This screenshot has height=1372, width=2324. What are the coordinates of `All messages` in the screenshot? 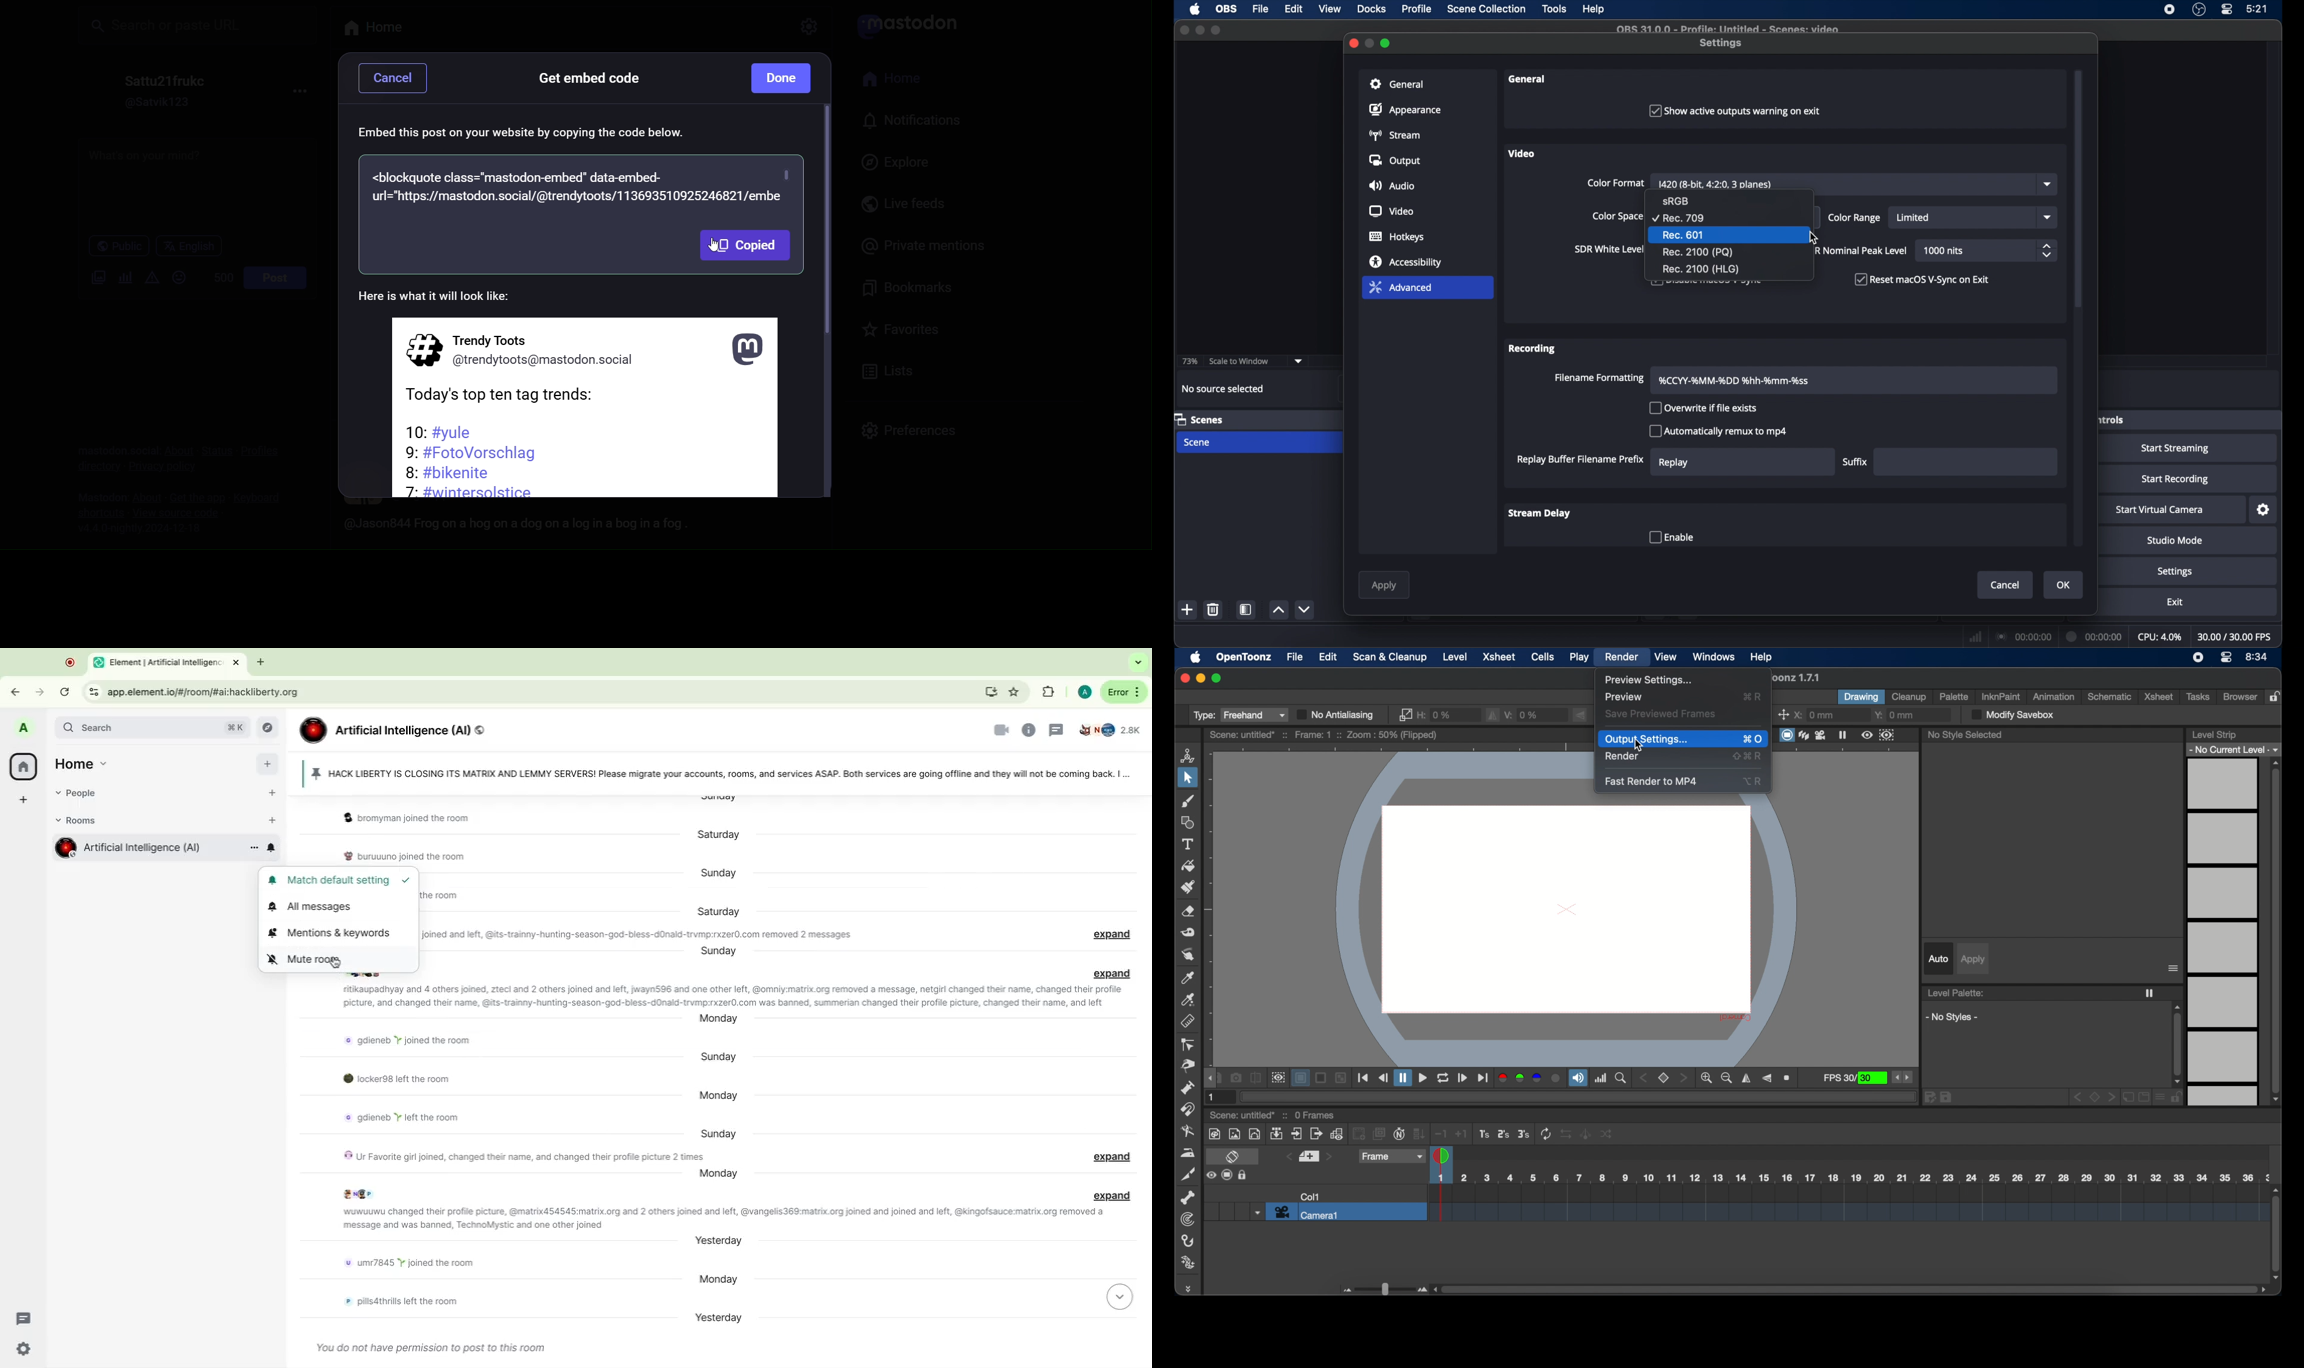 It's located at (332, 905).